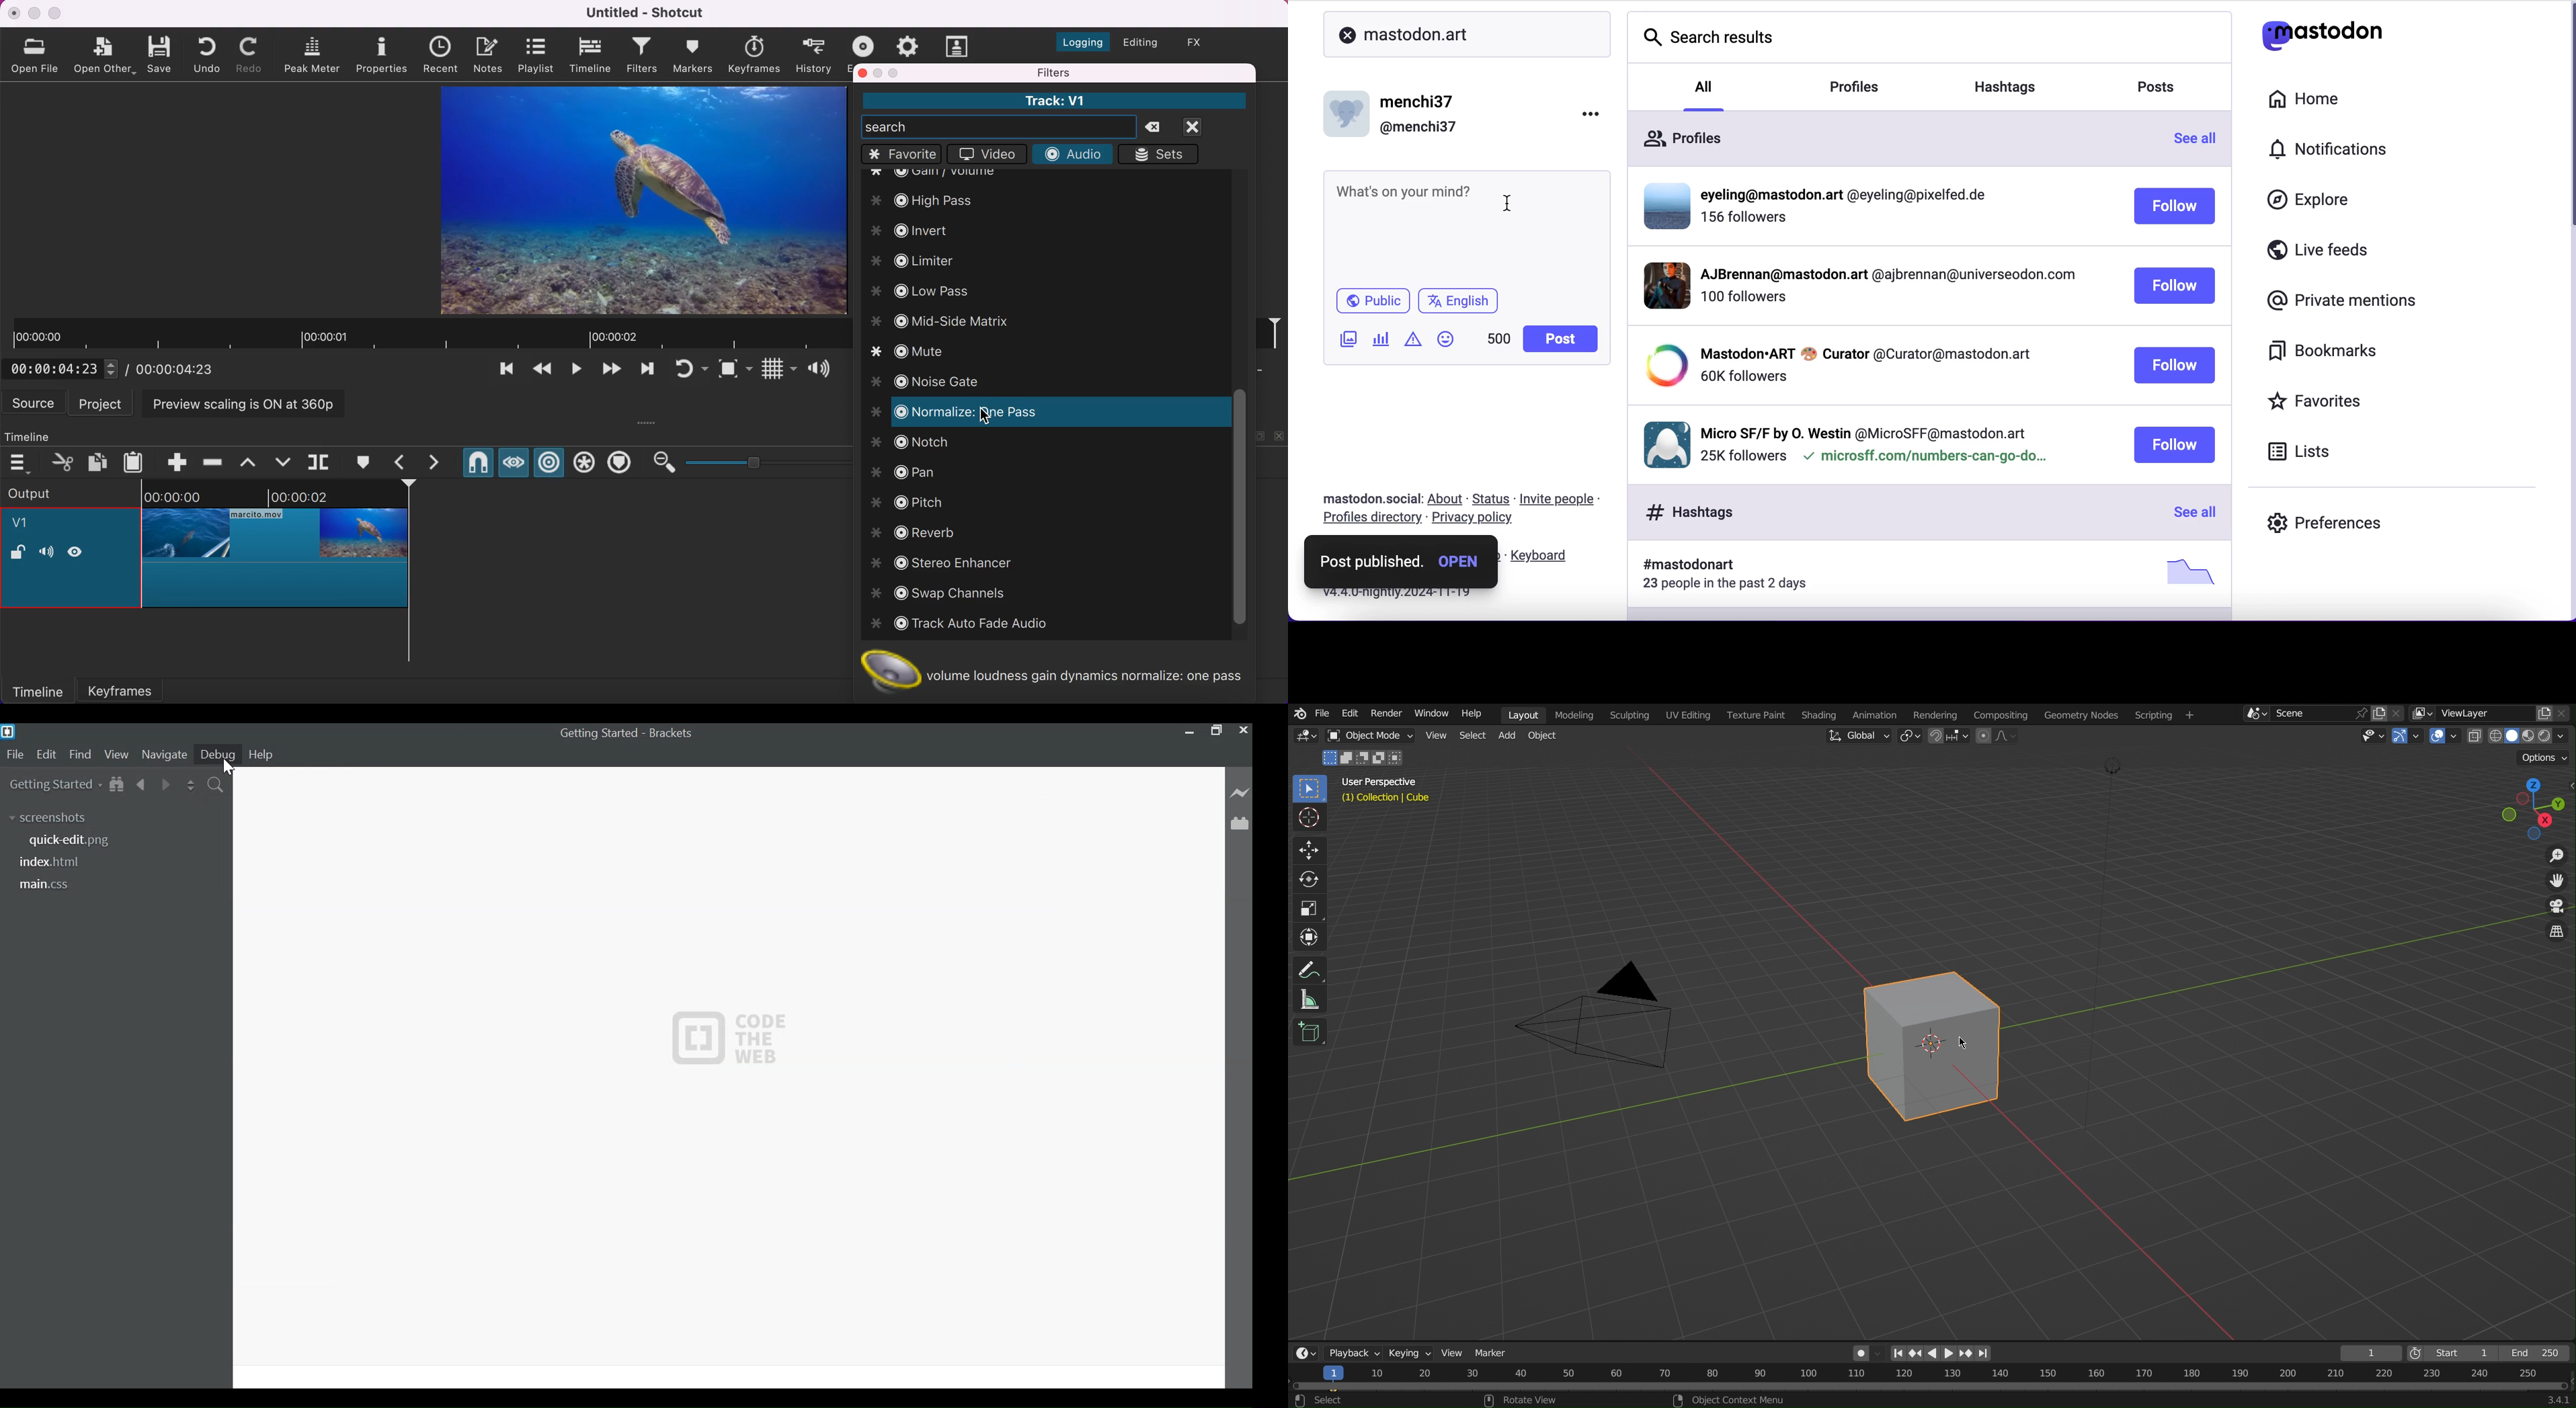 This screenshot has width=2576, height=1428. I want to click on subtitles, so click(958, 46).